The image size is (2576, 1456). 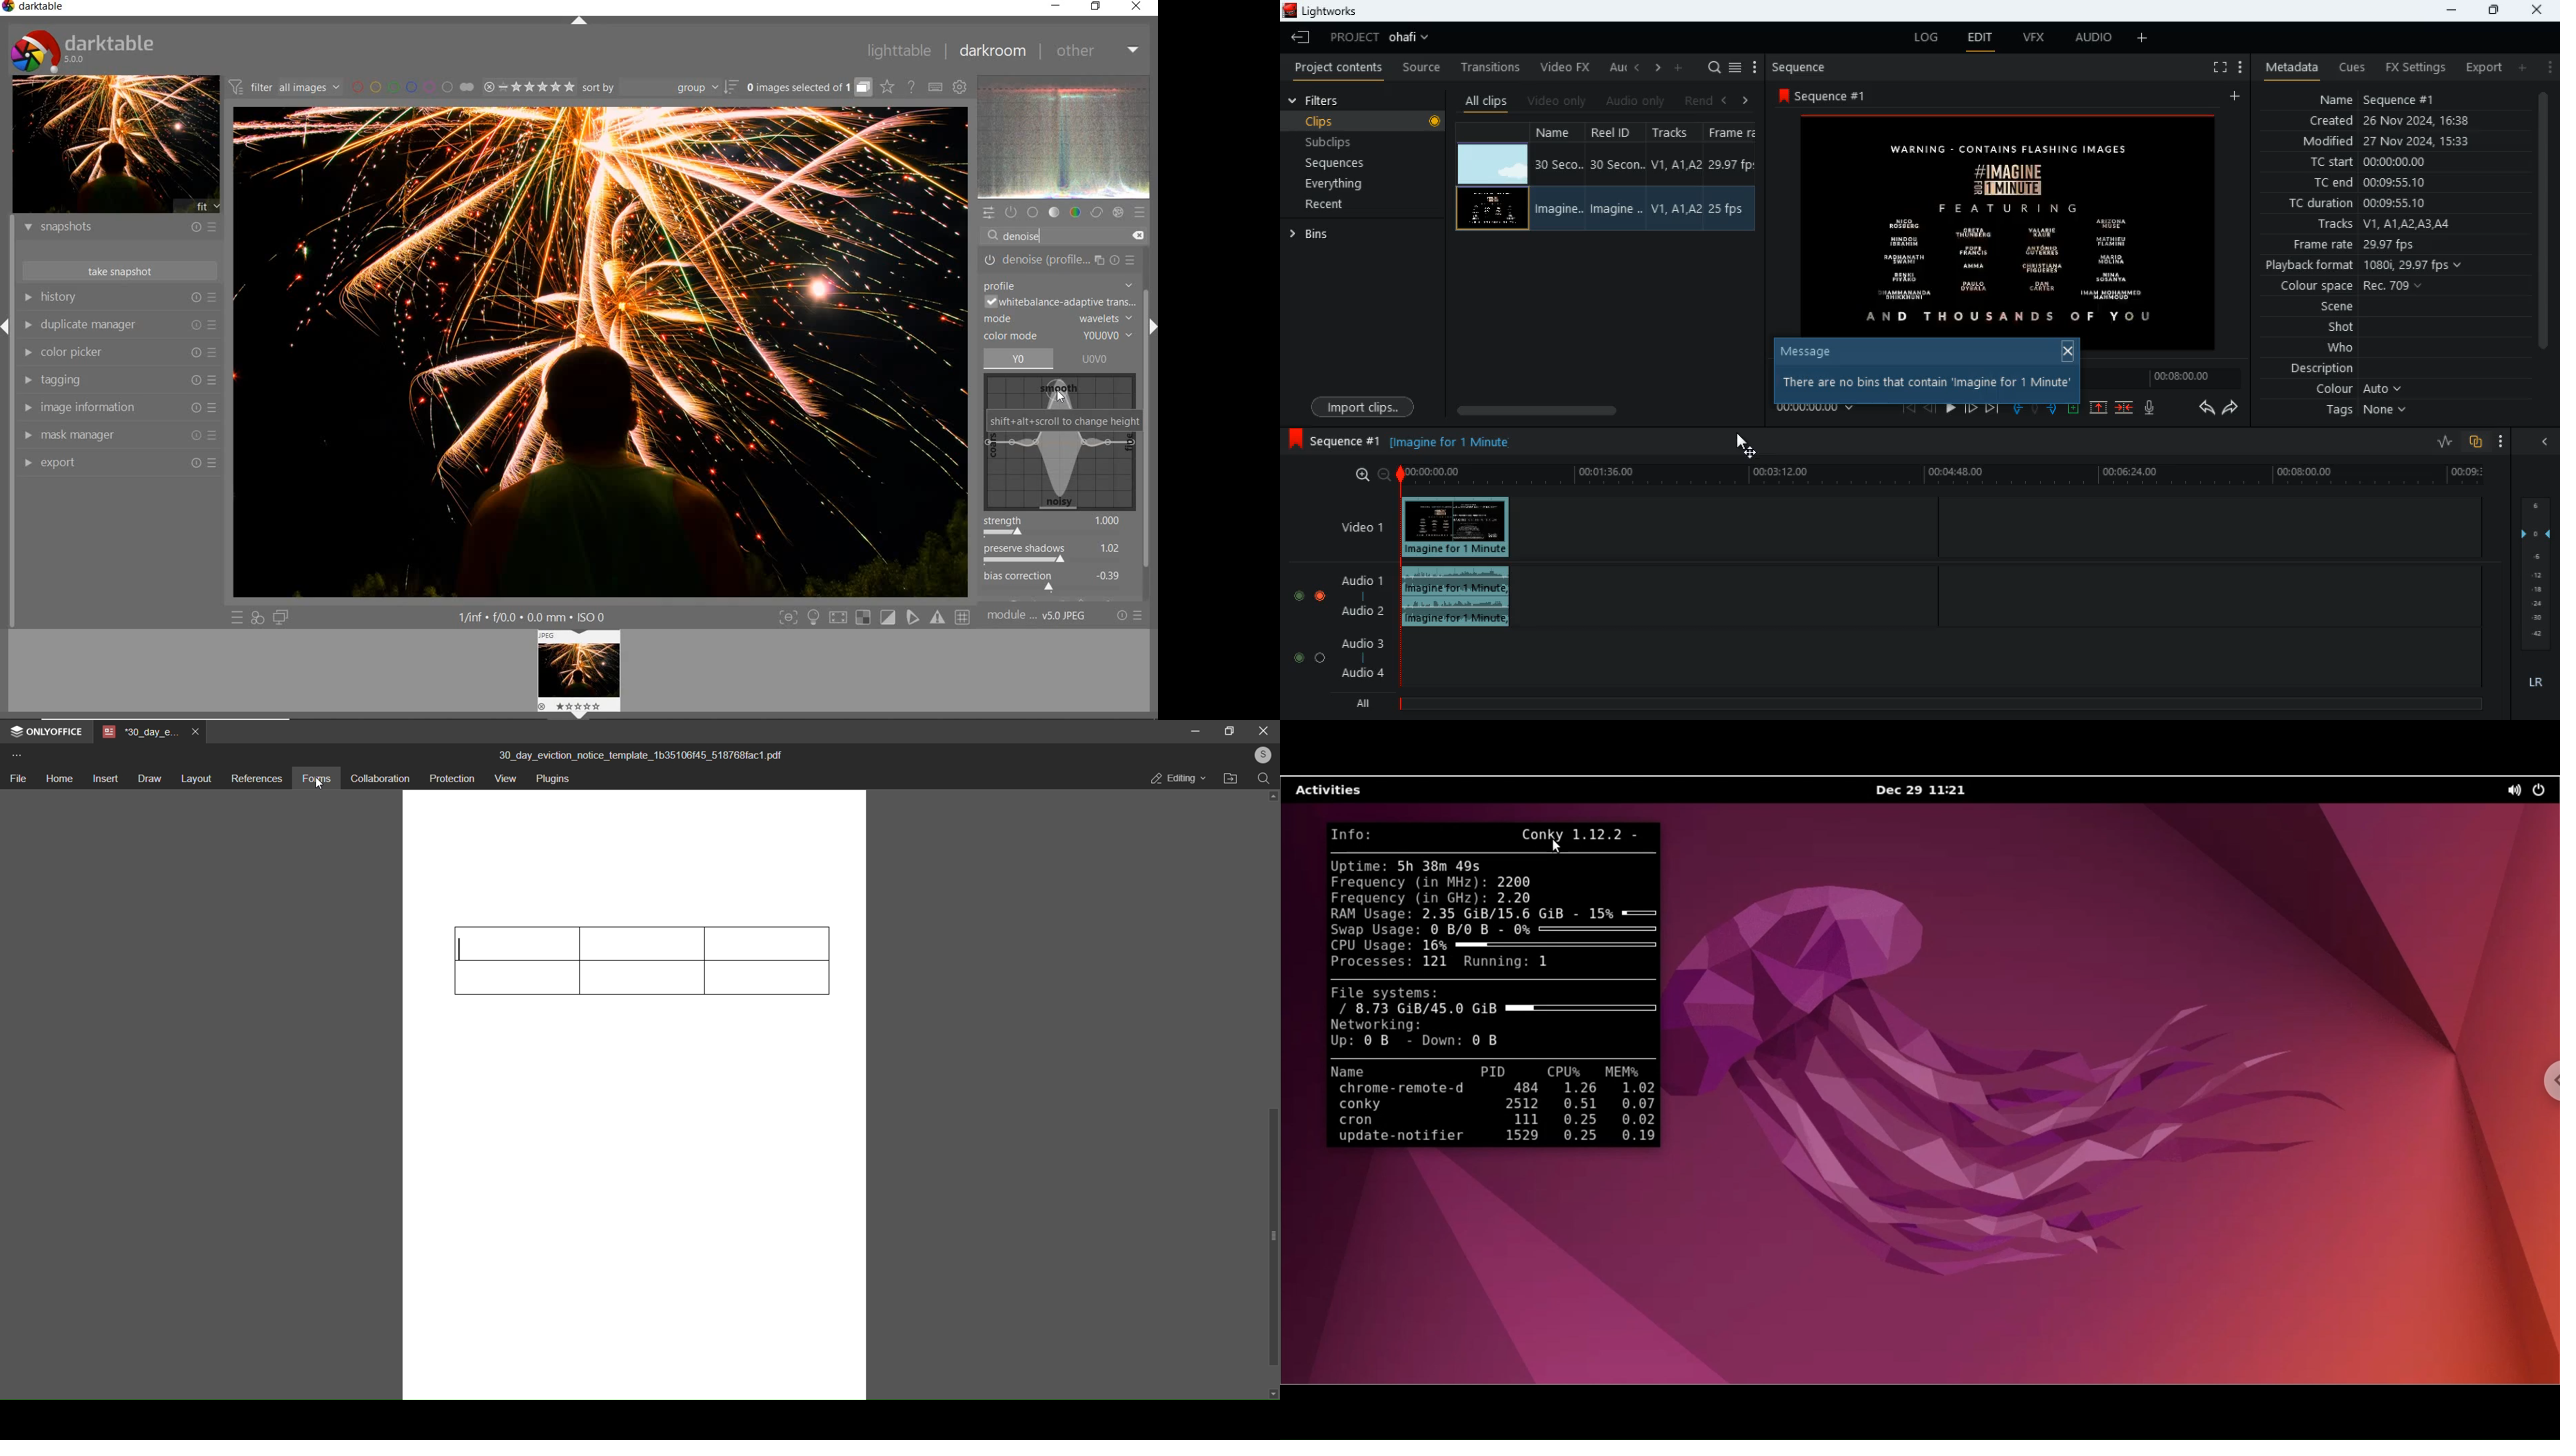 I want to click on display a second darkroom image window, so click(x=283, y=618).